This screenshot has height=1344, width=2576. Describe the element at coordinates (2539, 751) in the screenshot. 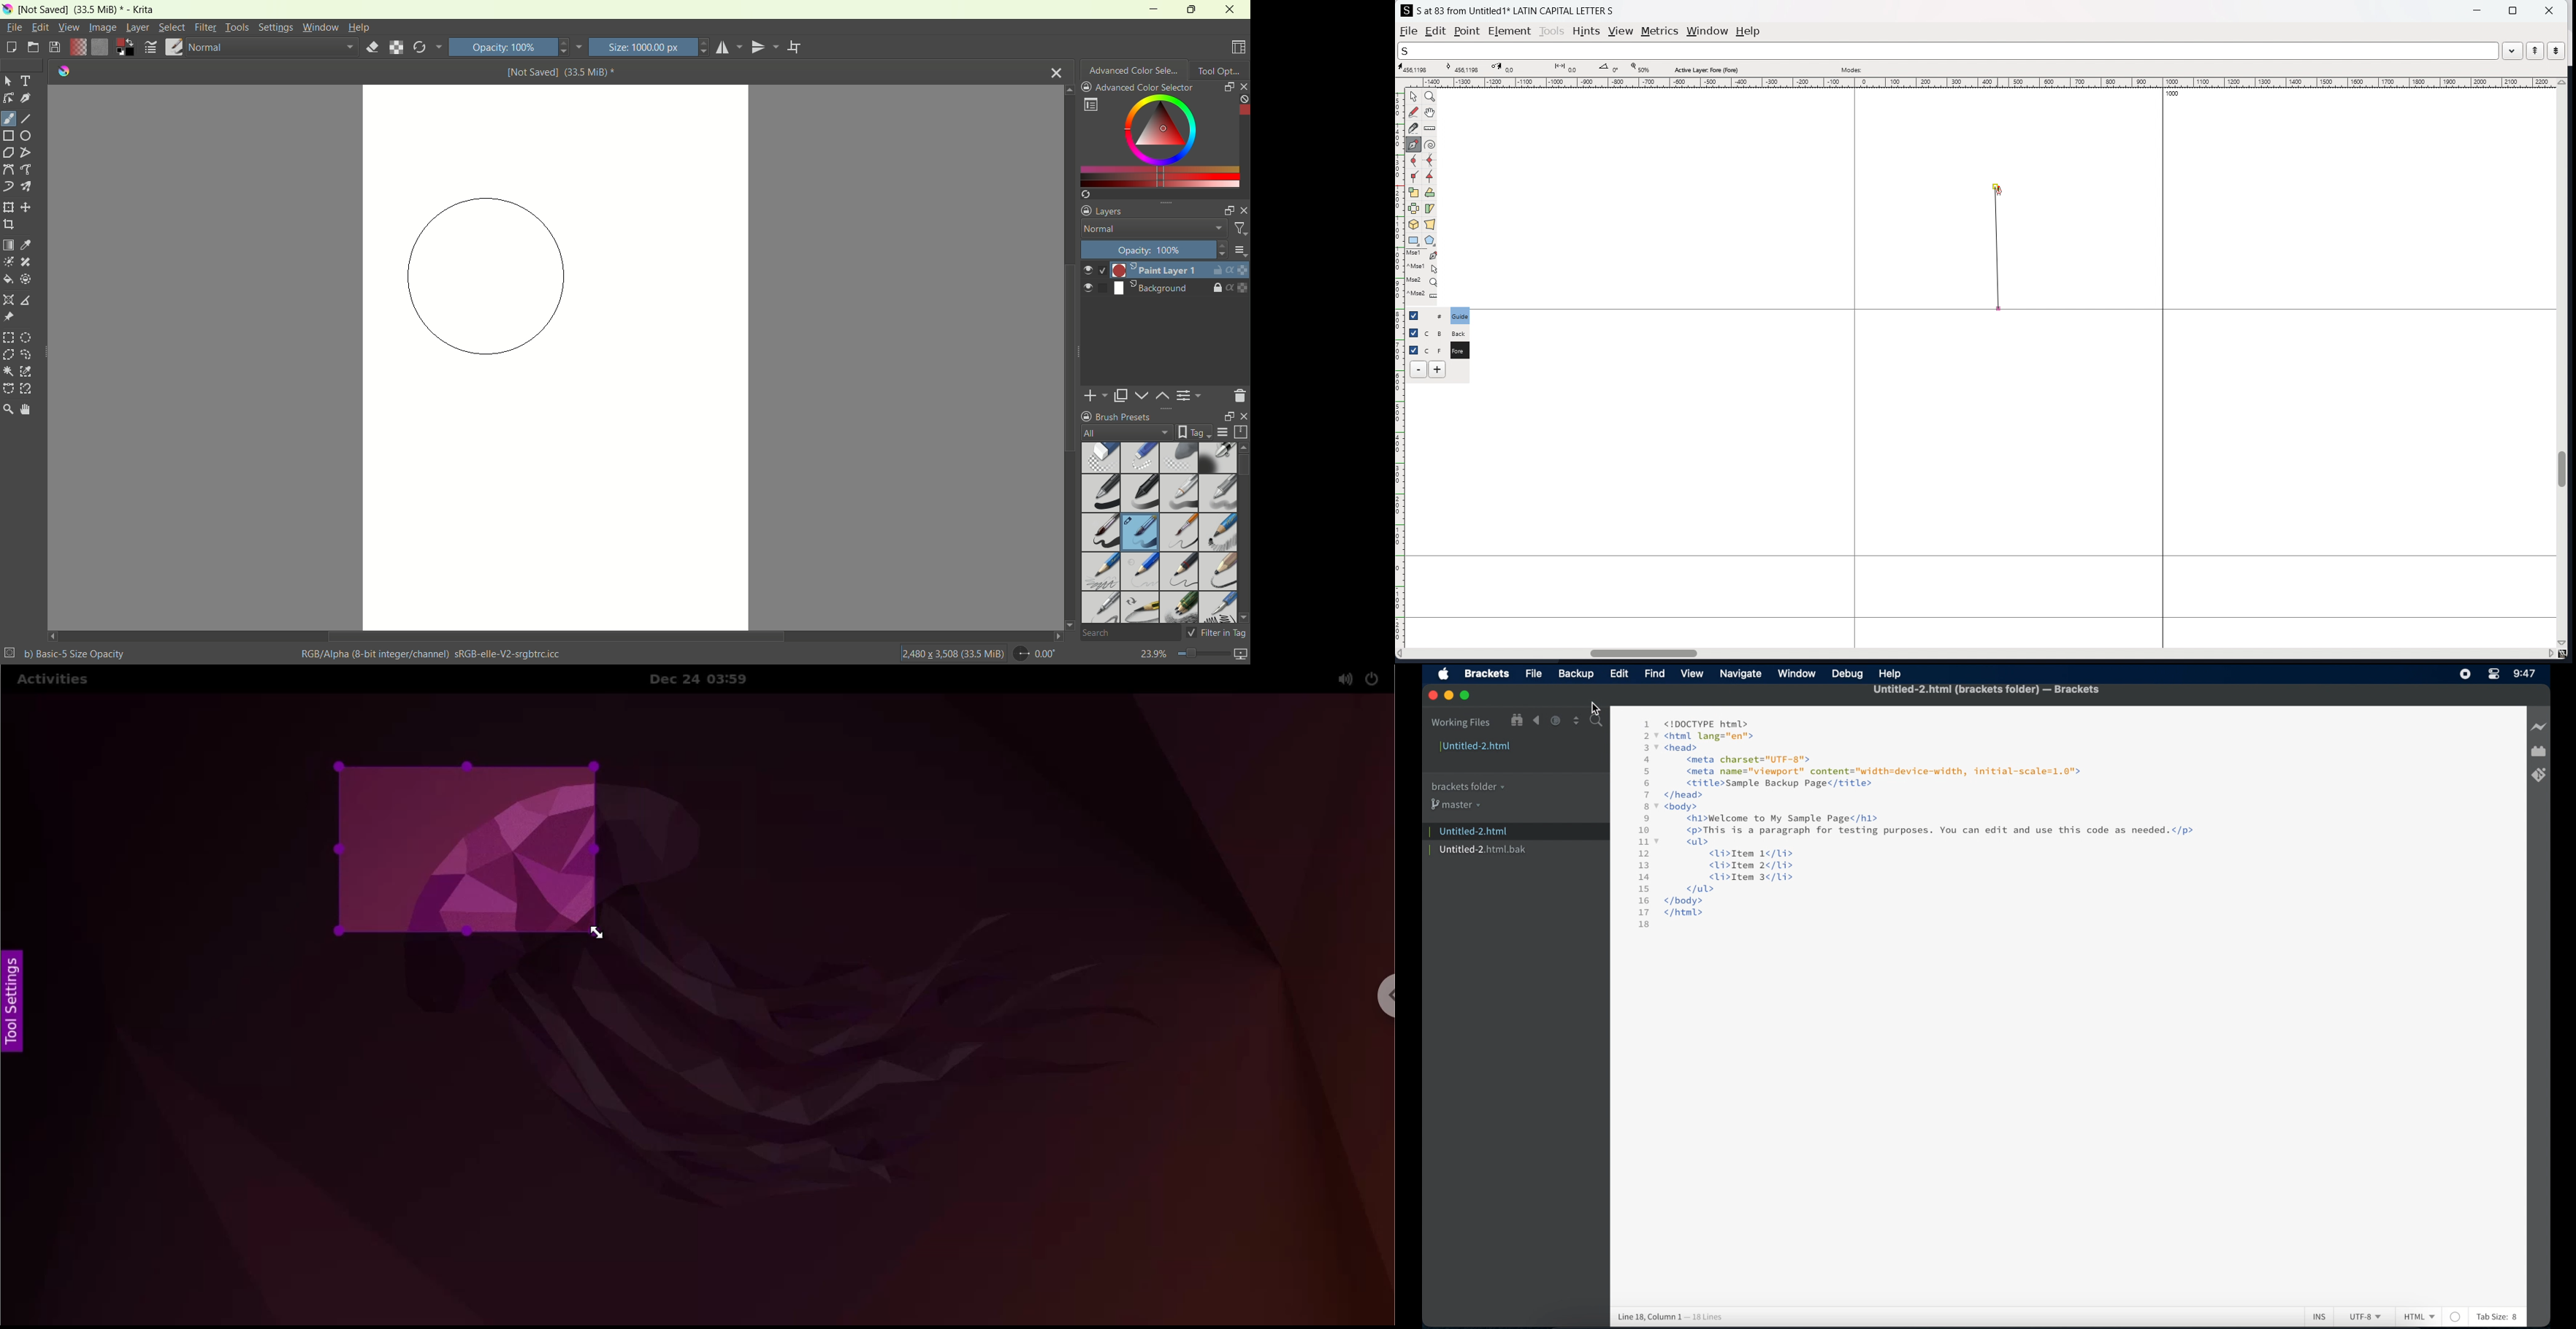

I see `extension manager` at that location.